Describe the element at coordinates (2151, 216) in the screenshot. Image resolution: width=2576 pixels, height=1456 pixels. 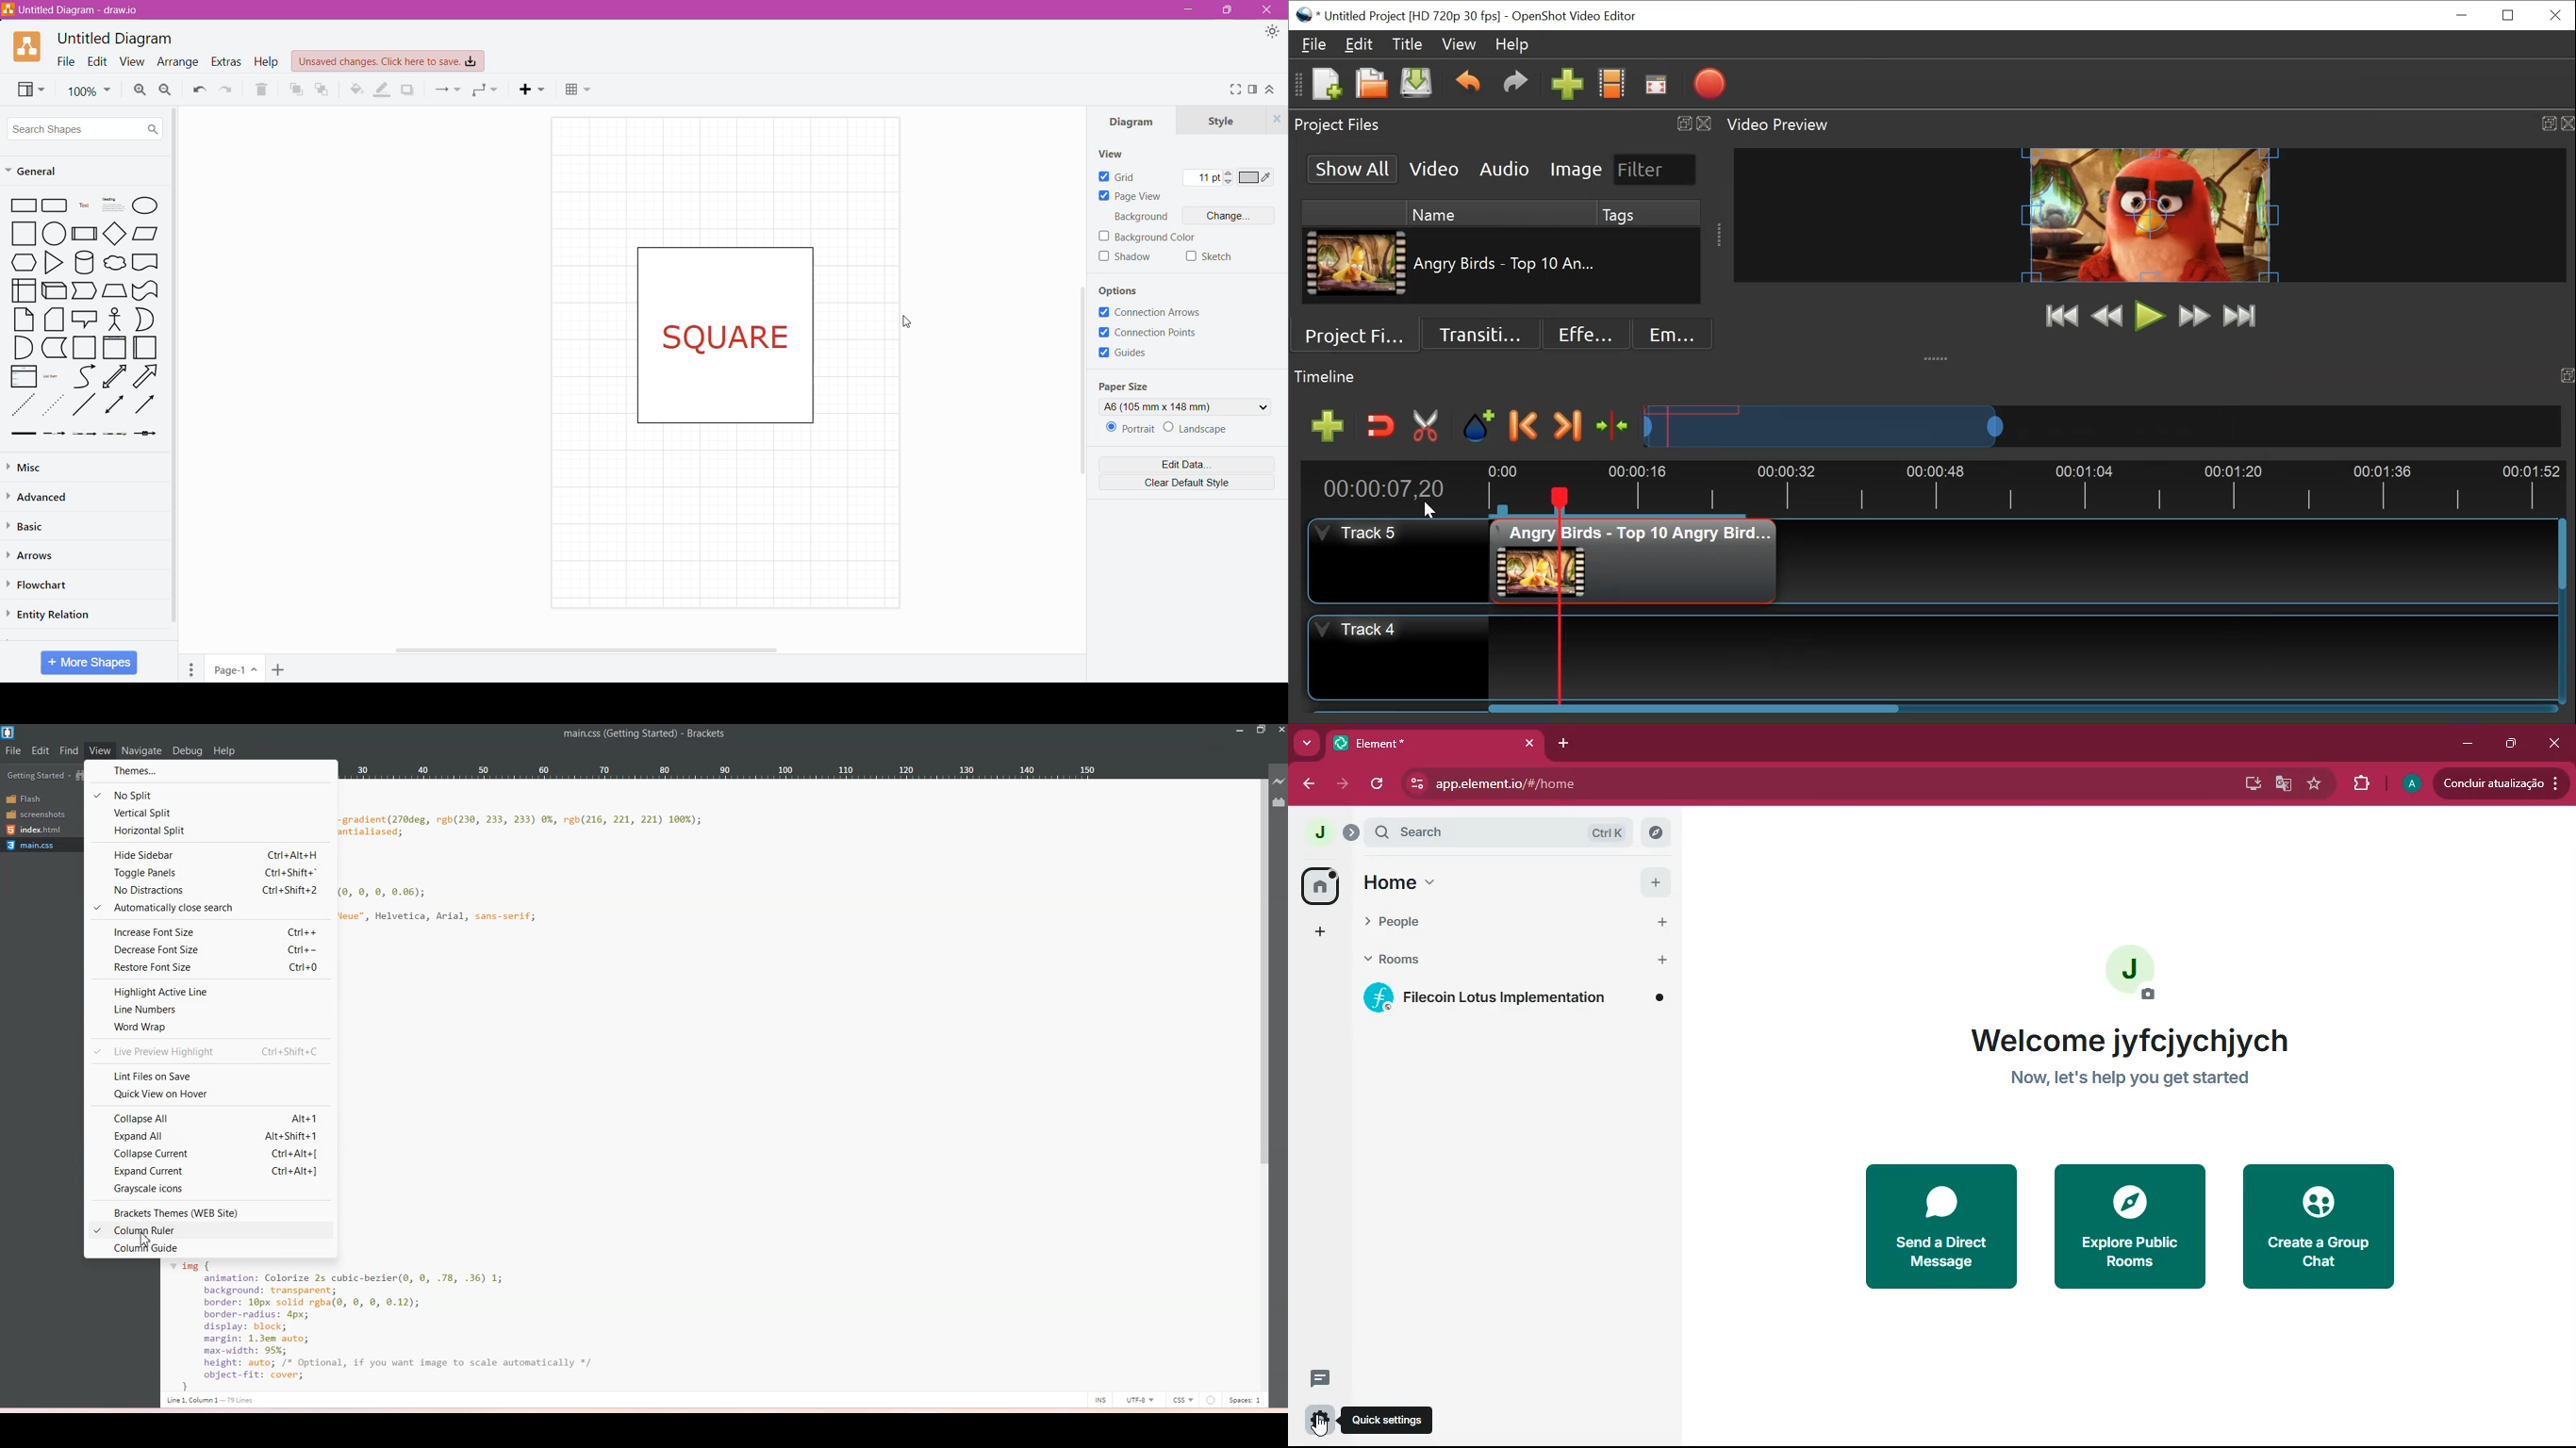
I see `Window Preview` at that location.